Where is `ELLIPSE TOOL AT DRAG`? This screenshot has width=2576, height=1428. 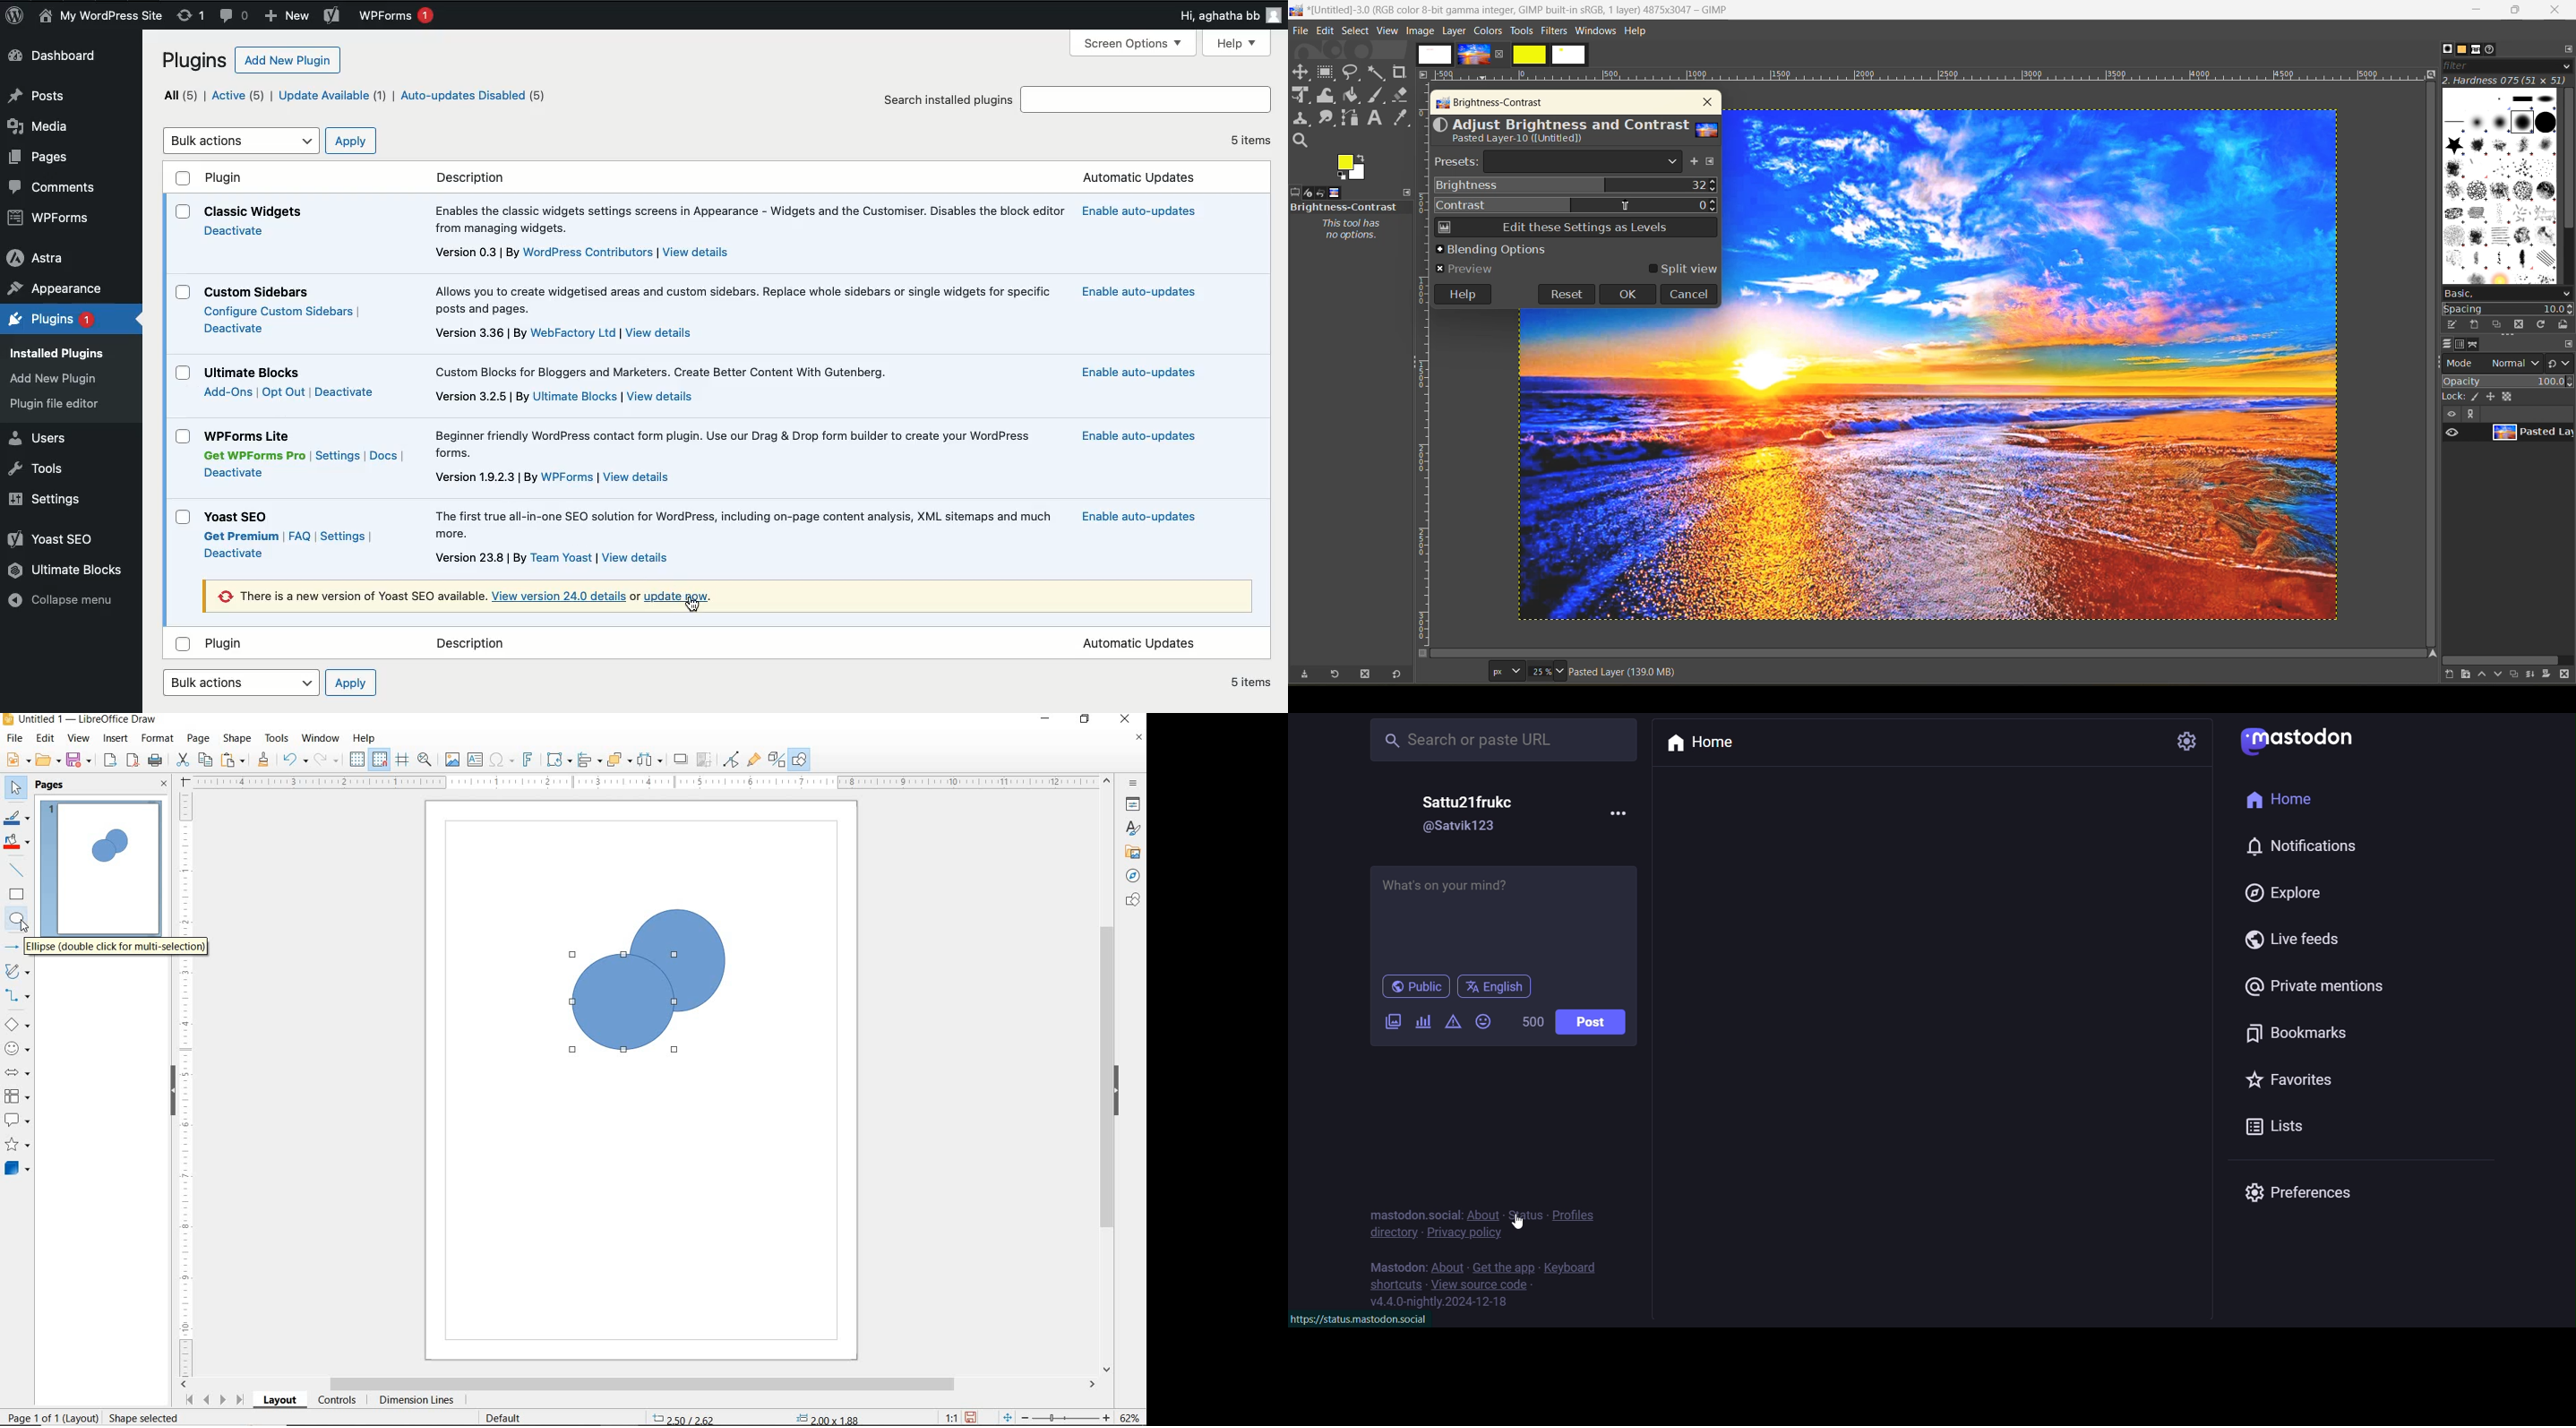 ELLIPSE TOOL AT DRAG is located at coordinates (574, 955).